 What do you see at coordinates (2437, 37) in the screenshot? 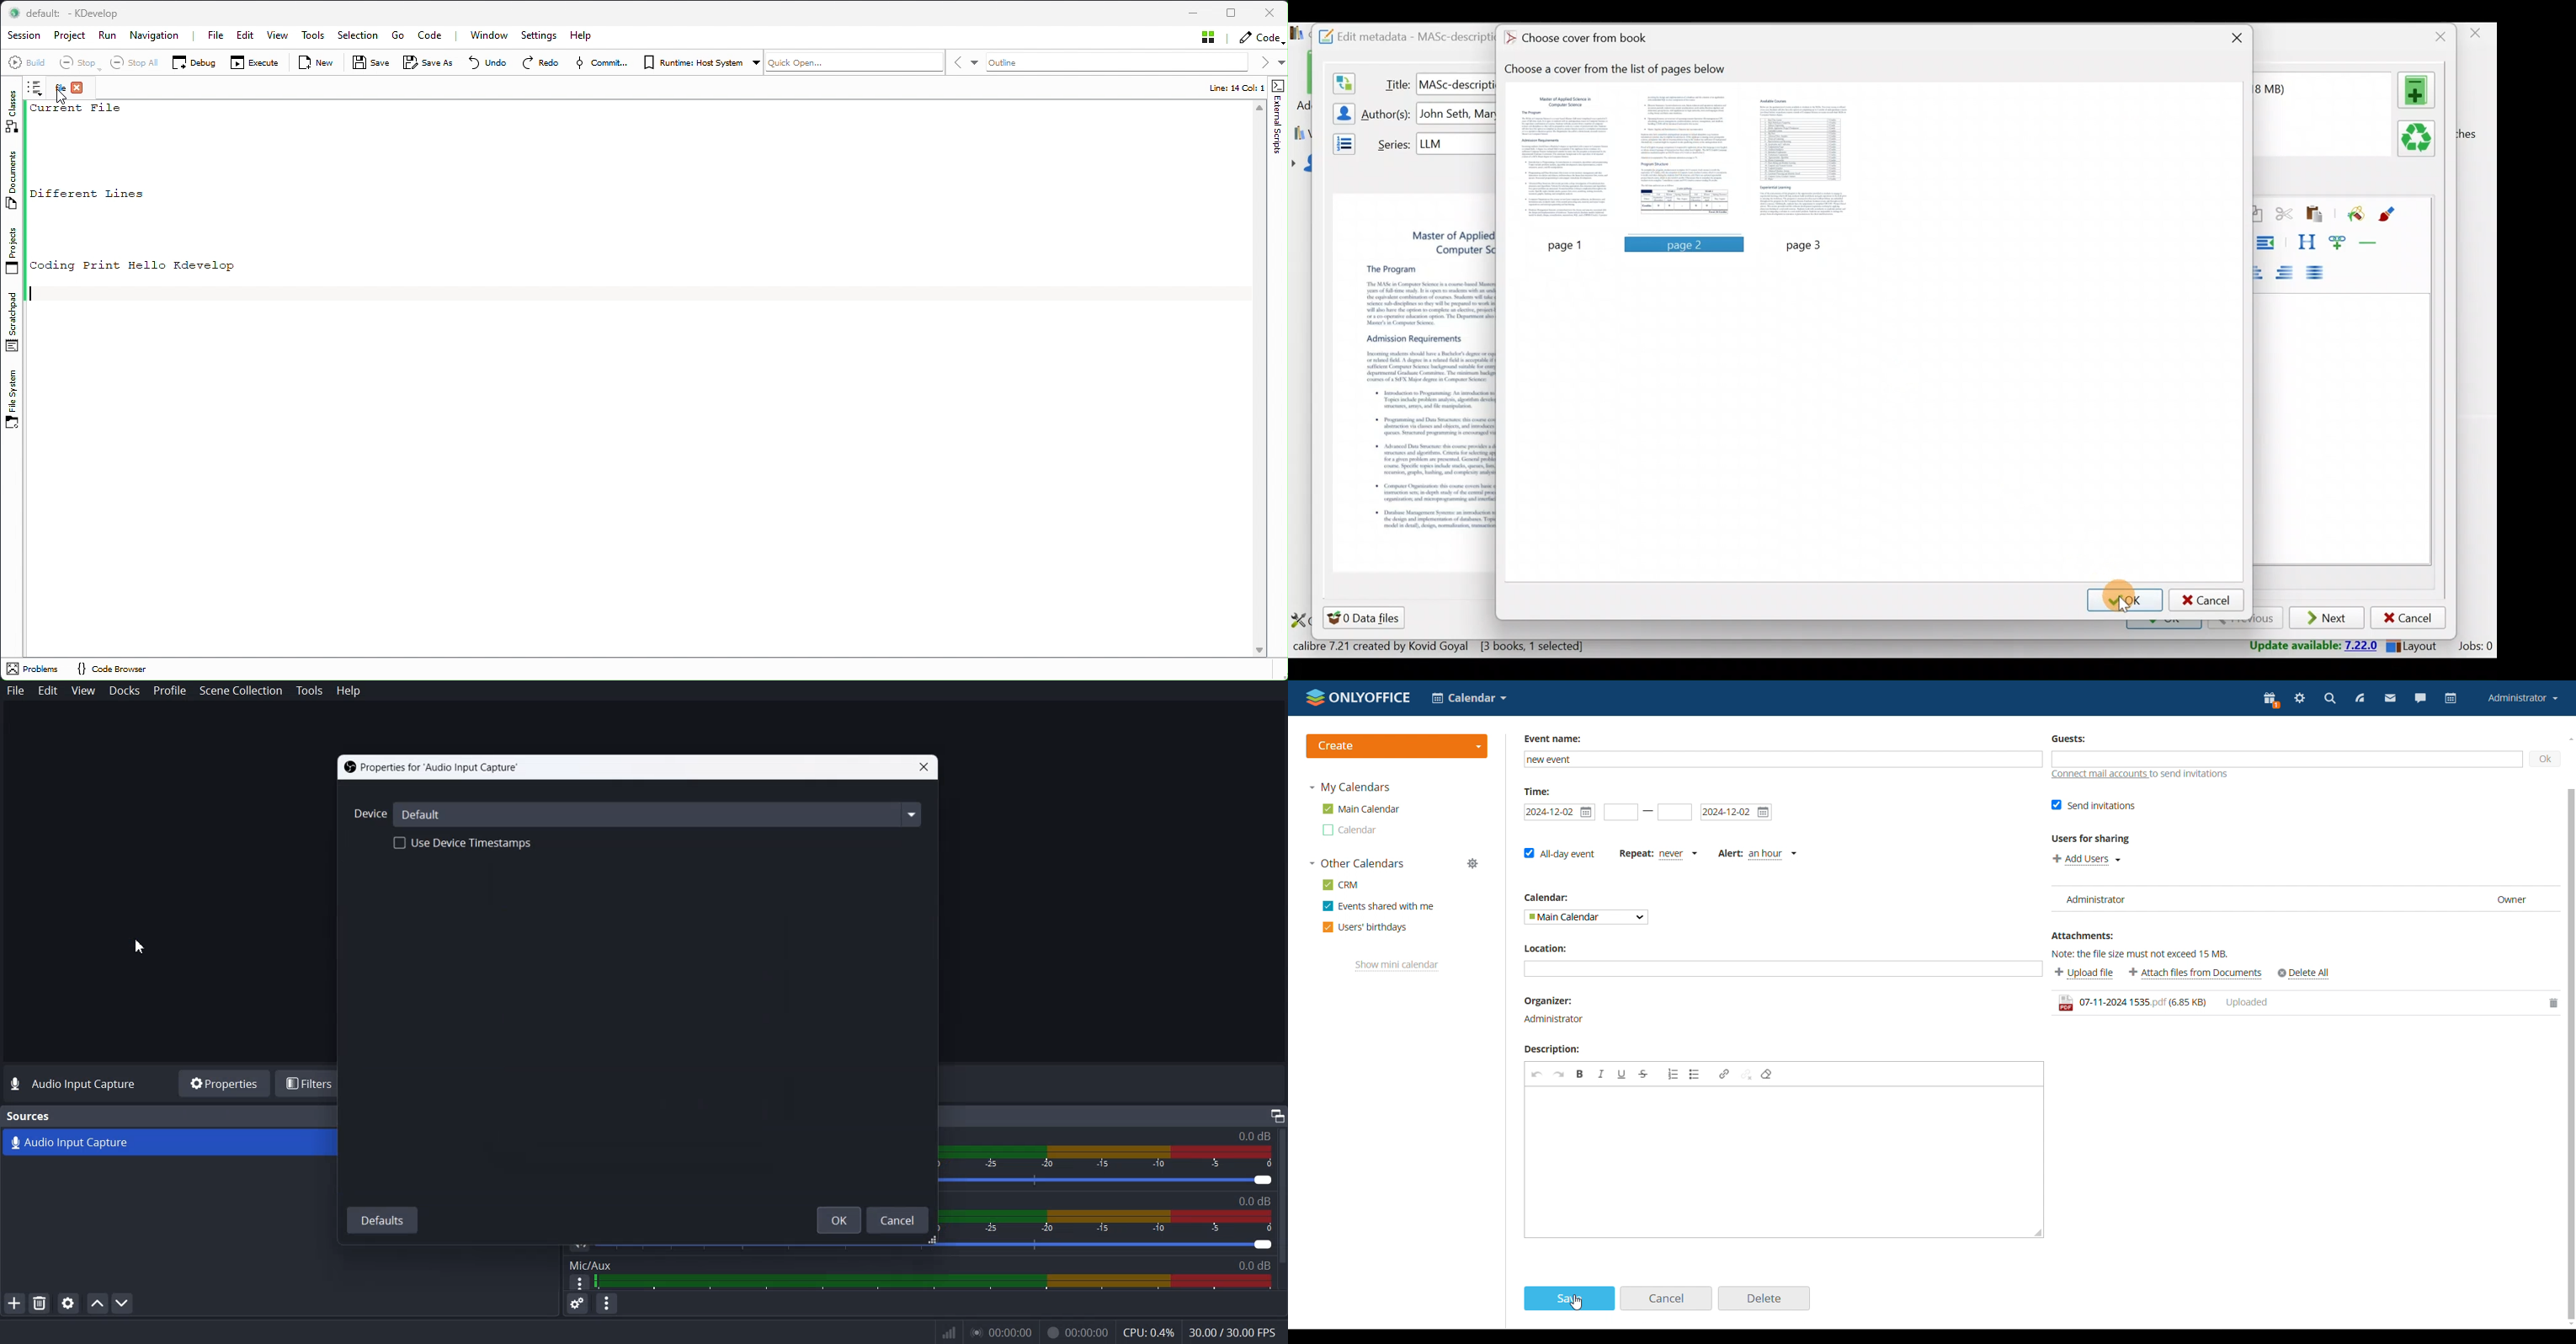
I see `Close` at bounding box center [2437, 37].